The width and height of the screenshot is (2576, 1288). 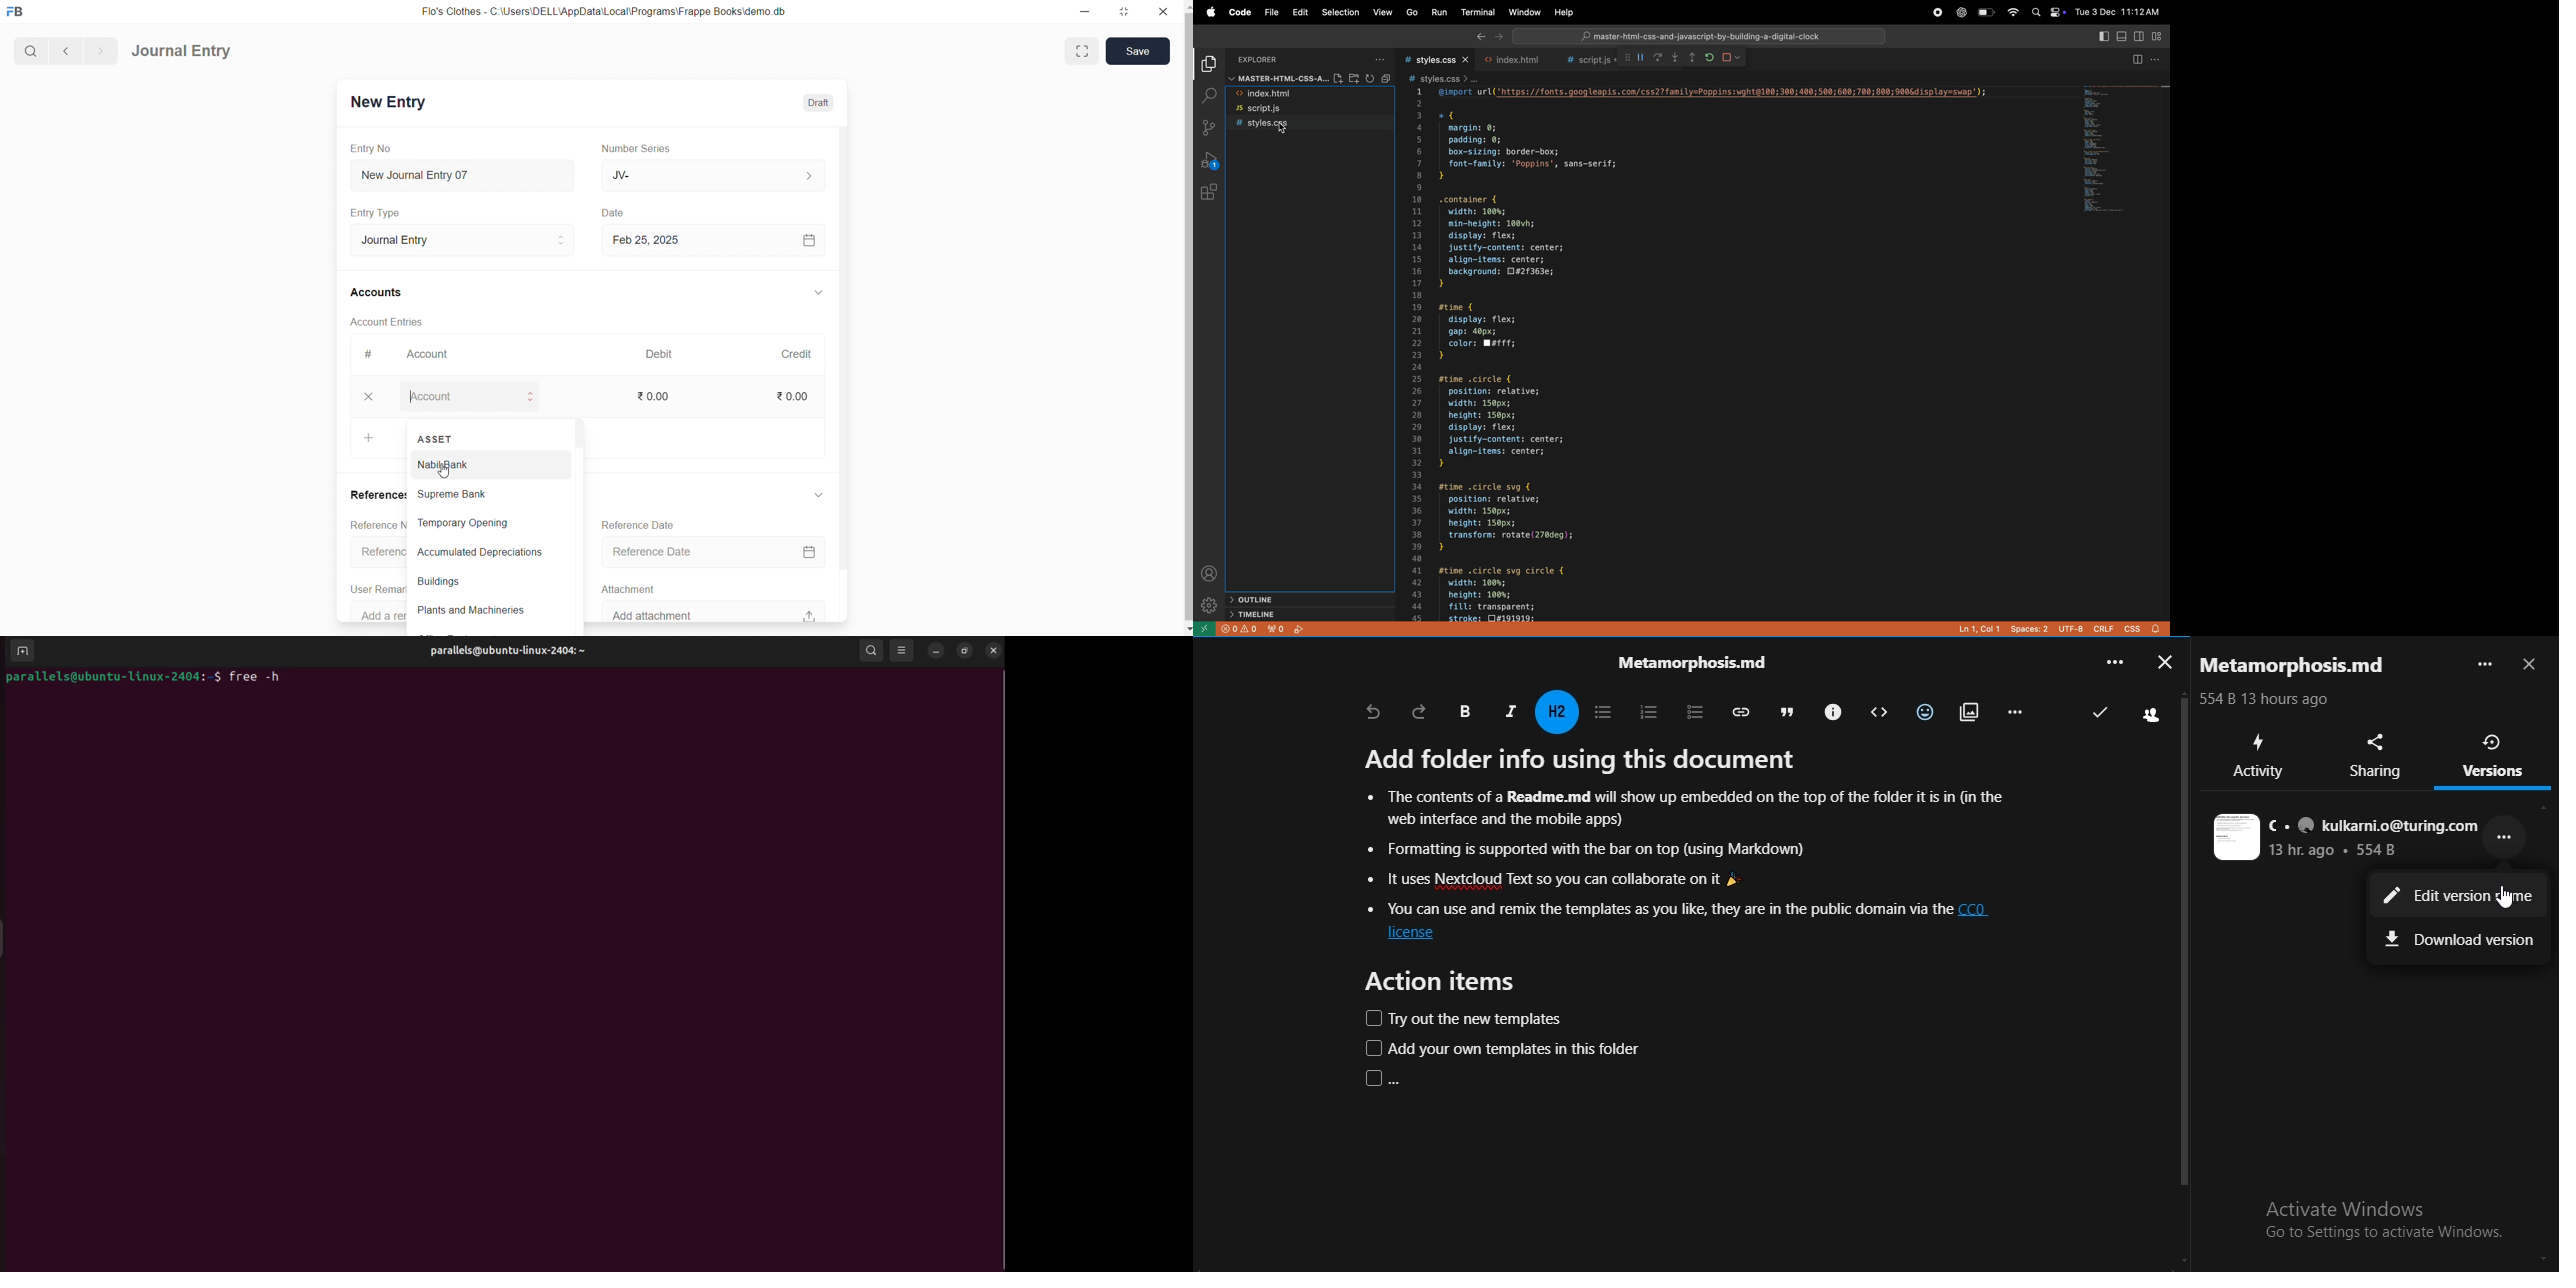 I want to click on ..., so click(x=2113, y=661).